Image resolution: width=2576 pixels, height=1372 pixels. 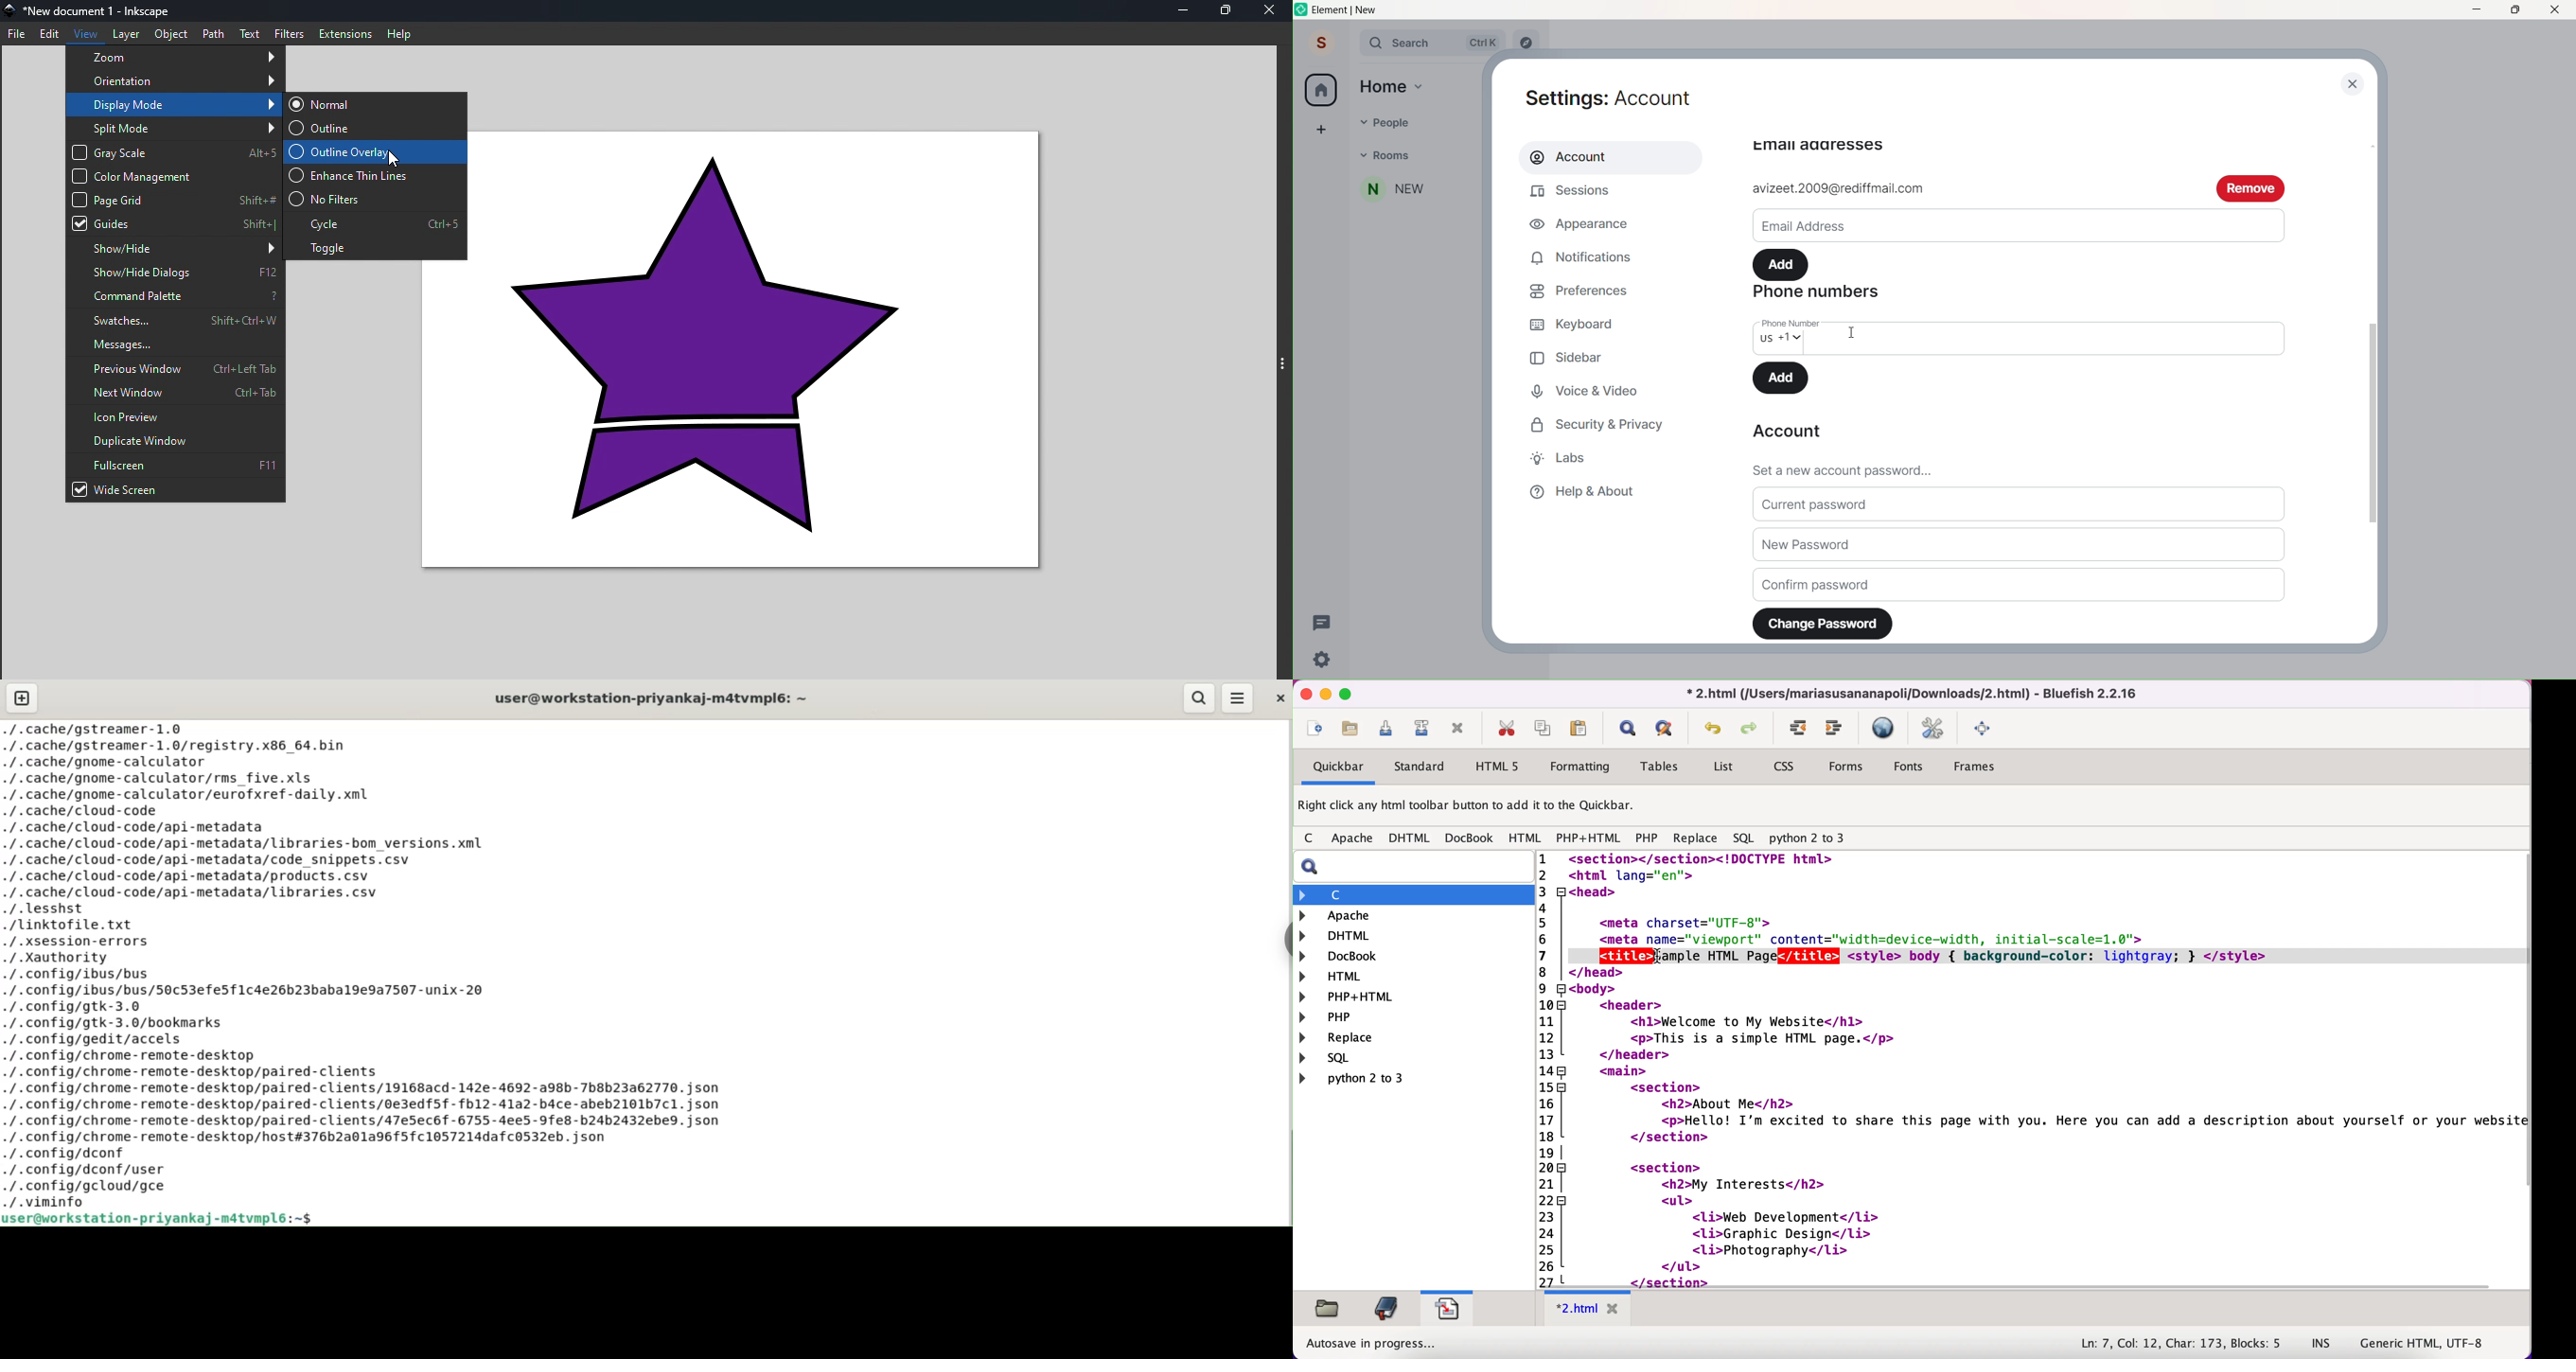 What do you see at coordinates (2476, 10) in the screenshot?
I see `Minimize` at bounding box center [2476, 10].